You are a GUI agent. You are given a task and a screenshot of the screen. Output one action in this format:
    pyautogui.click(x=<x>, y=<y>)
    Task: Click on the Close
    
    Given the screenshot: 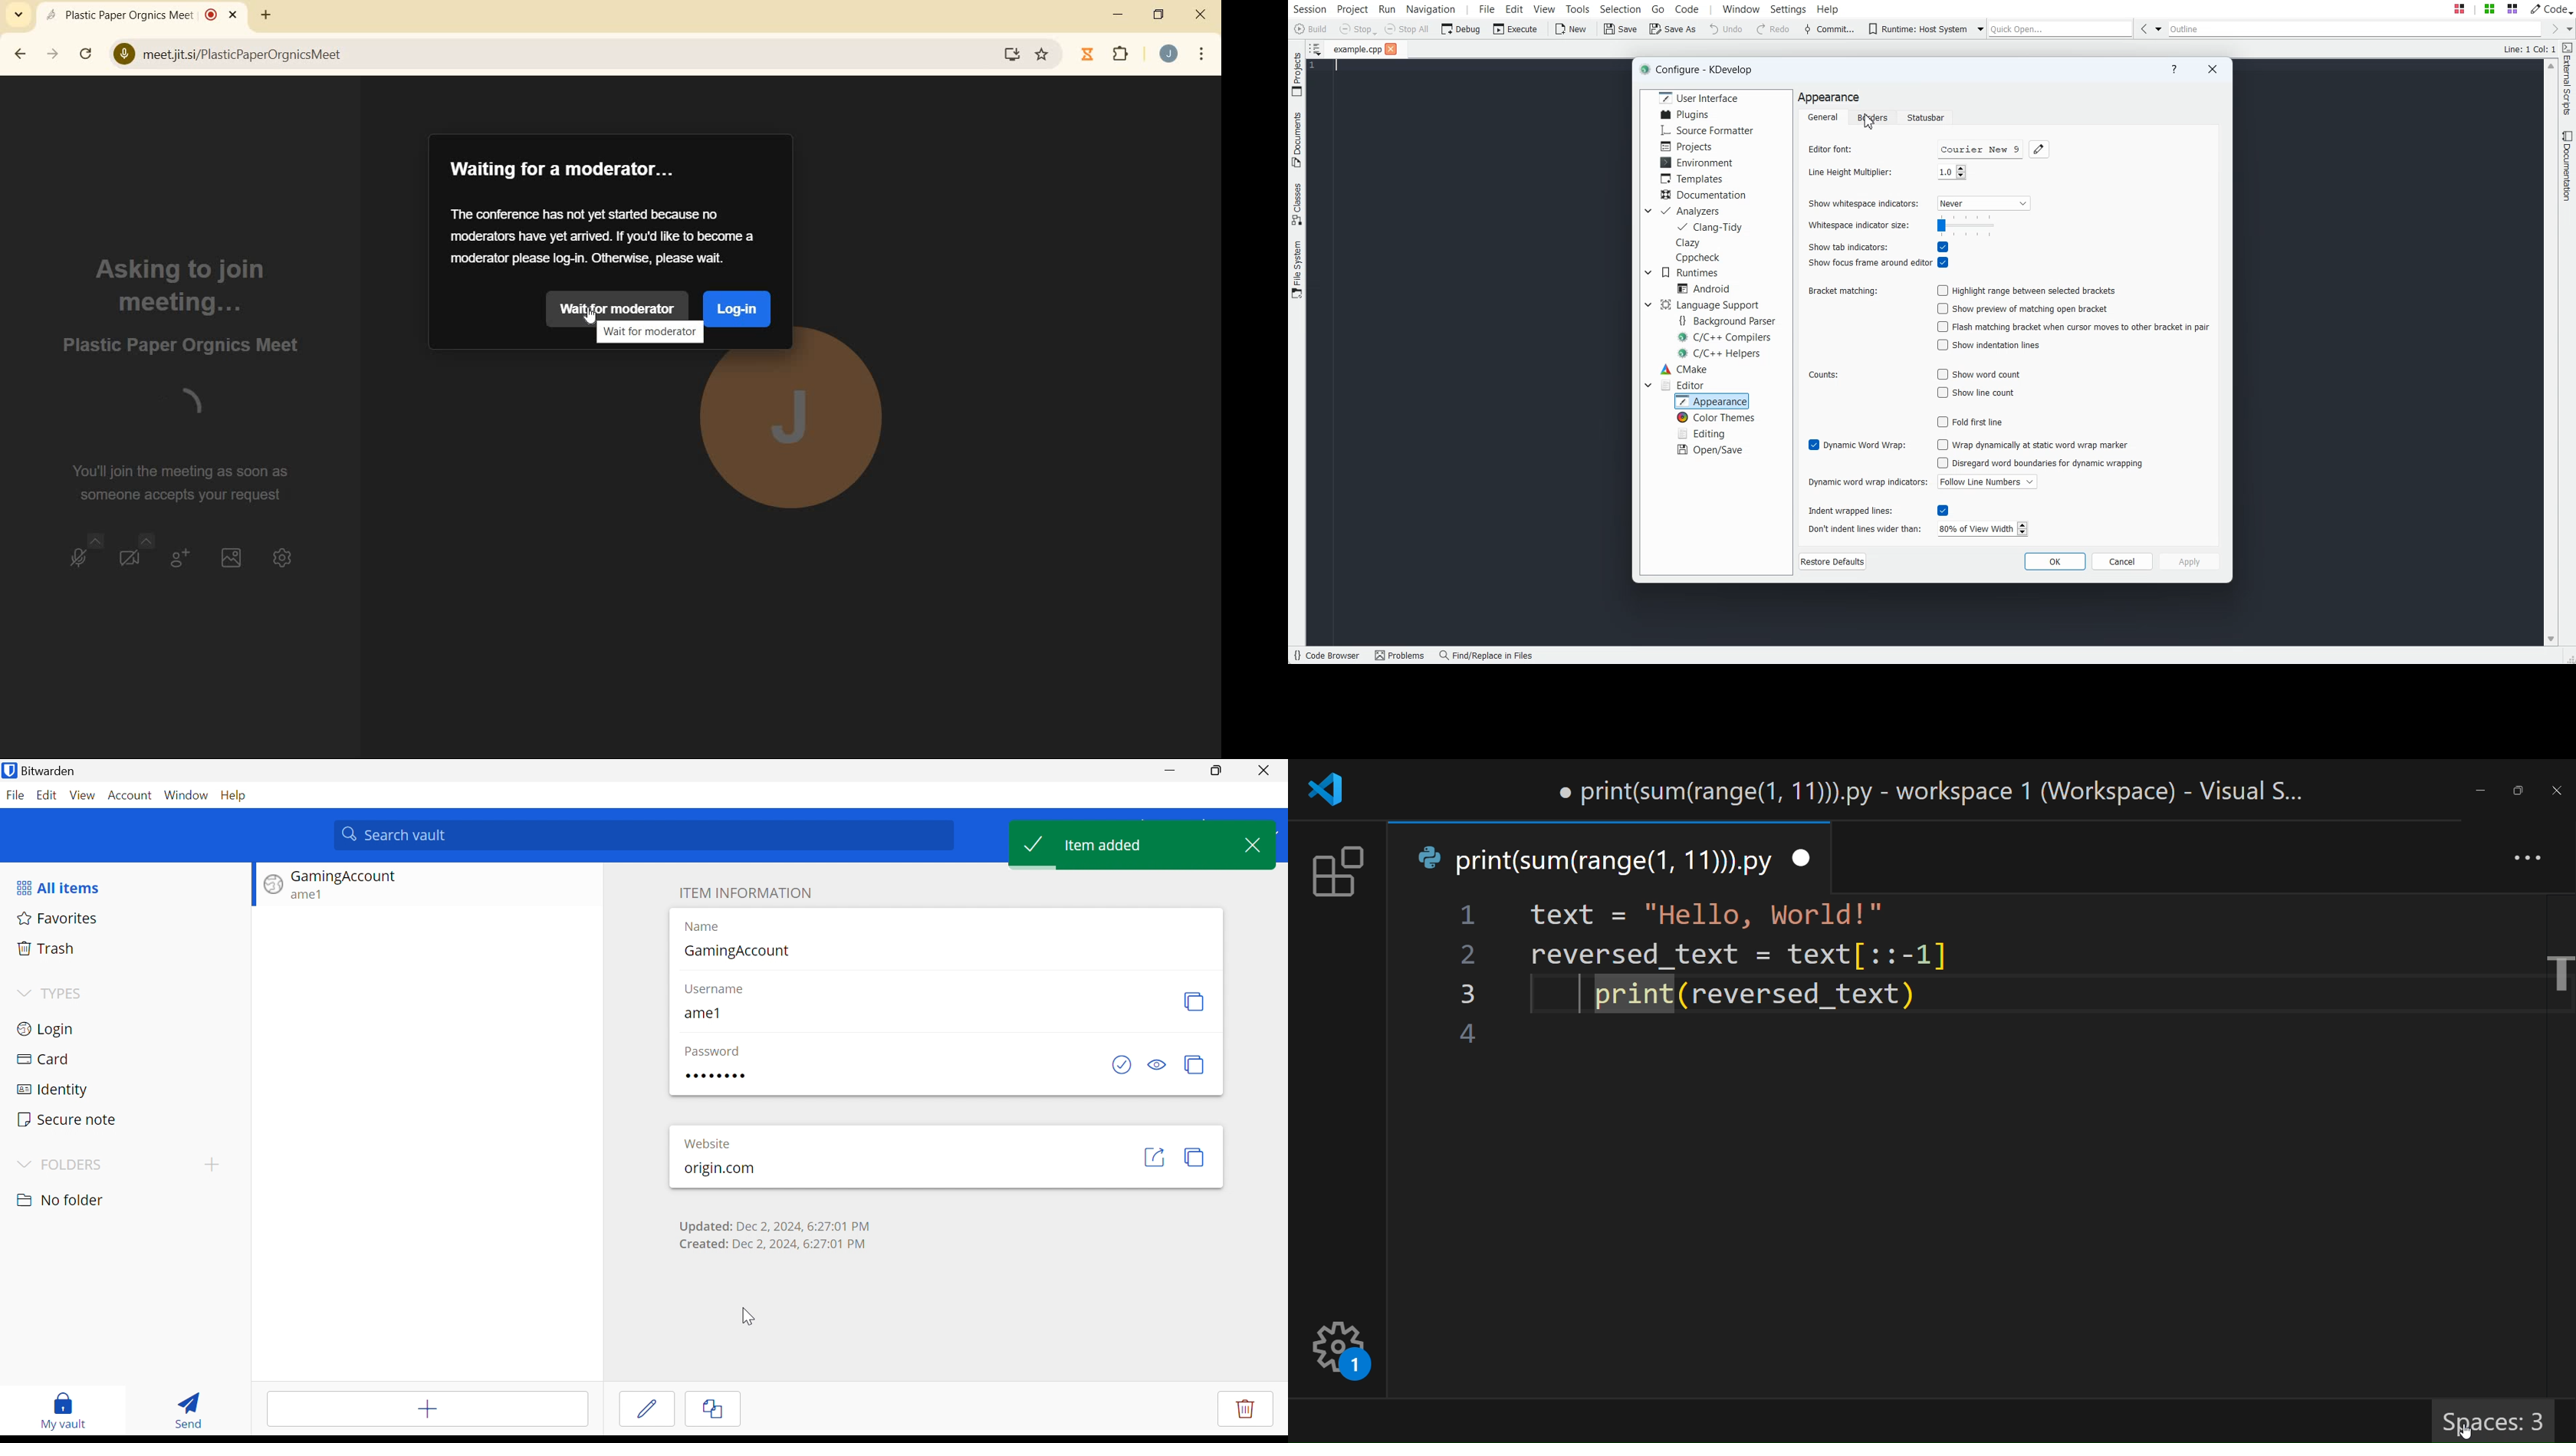 What is the action you would take?
    pyautogui.click(x=2210, y=69)
    